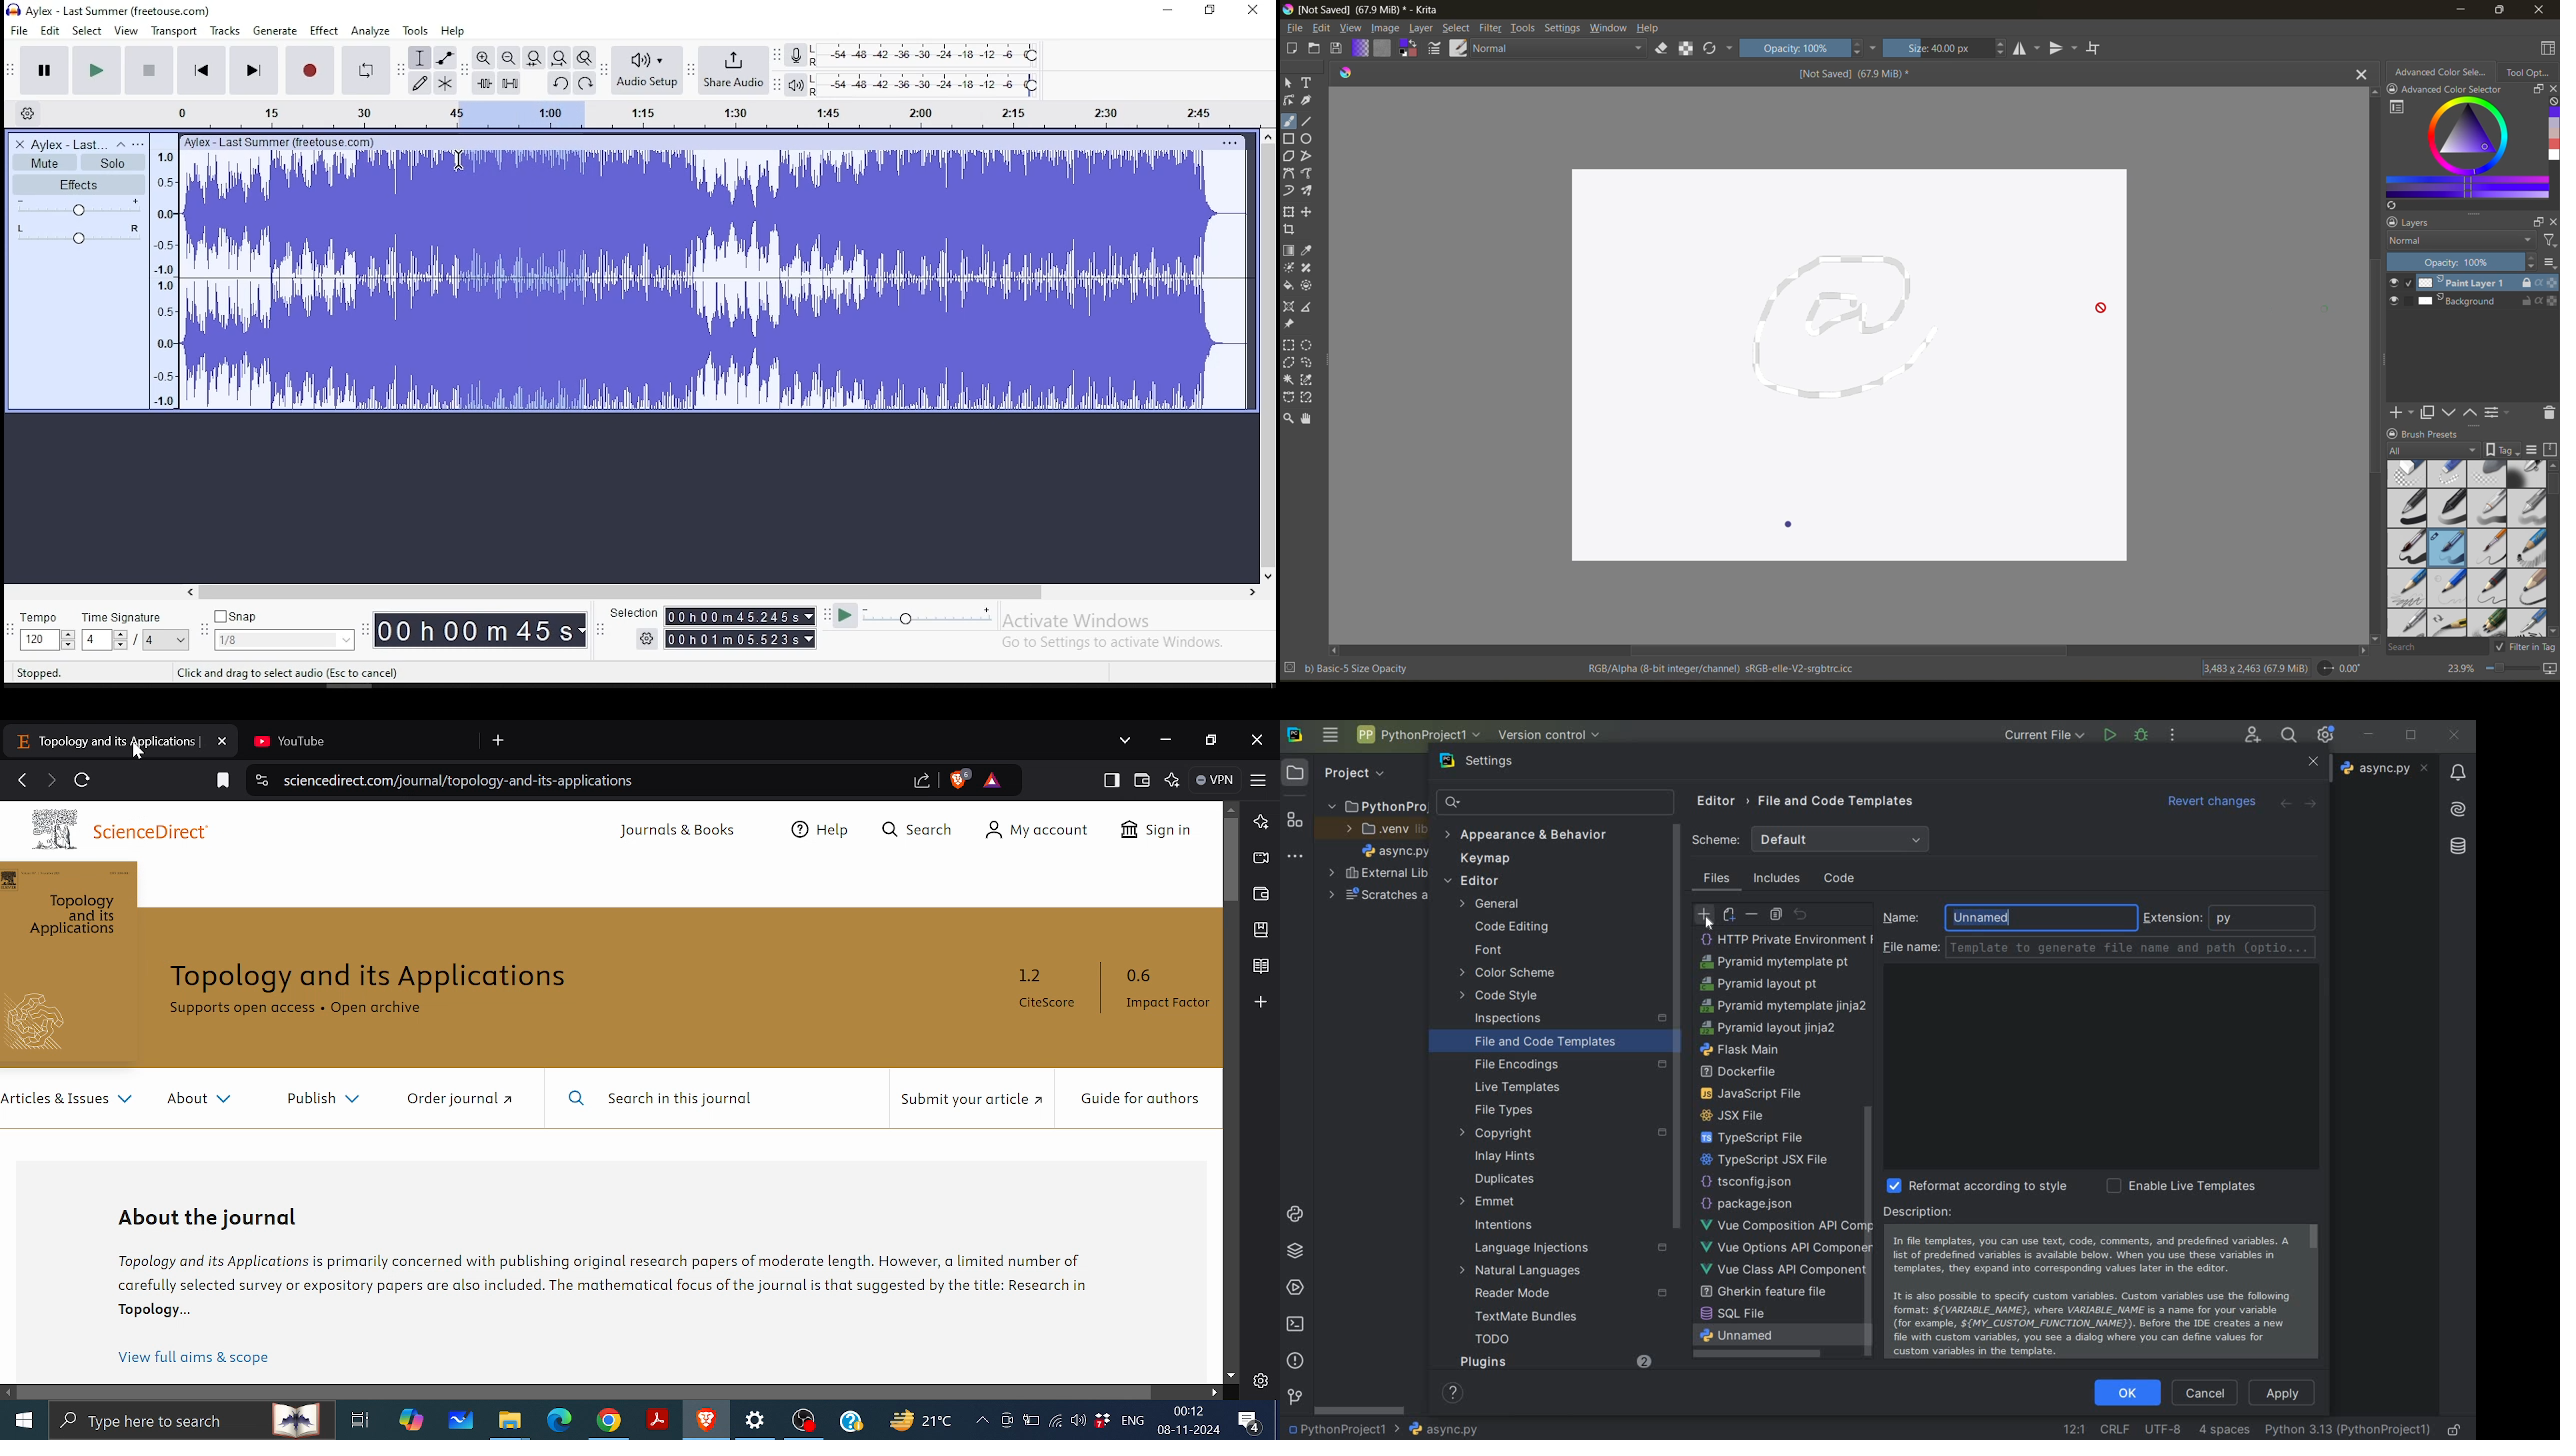  What do you see at coordinates (2499, 411) in the screenshot?
I see `view/change the layer` at bounding box center [2499, 411].